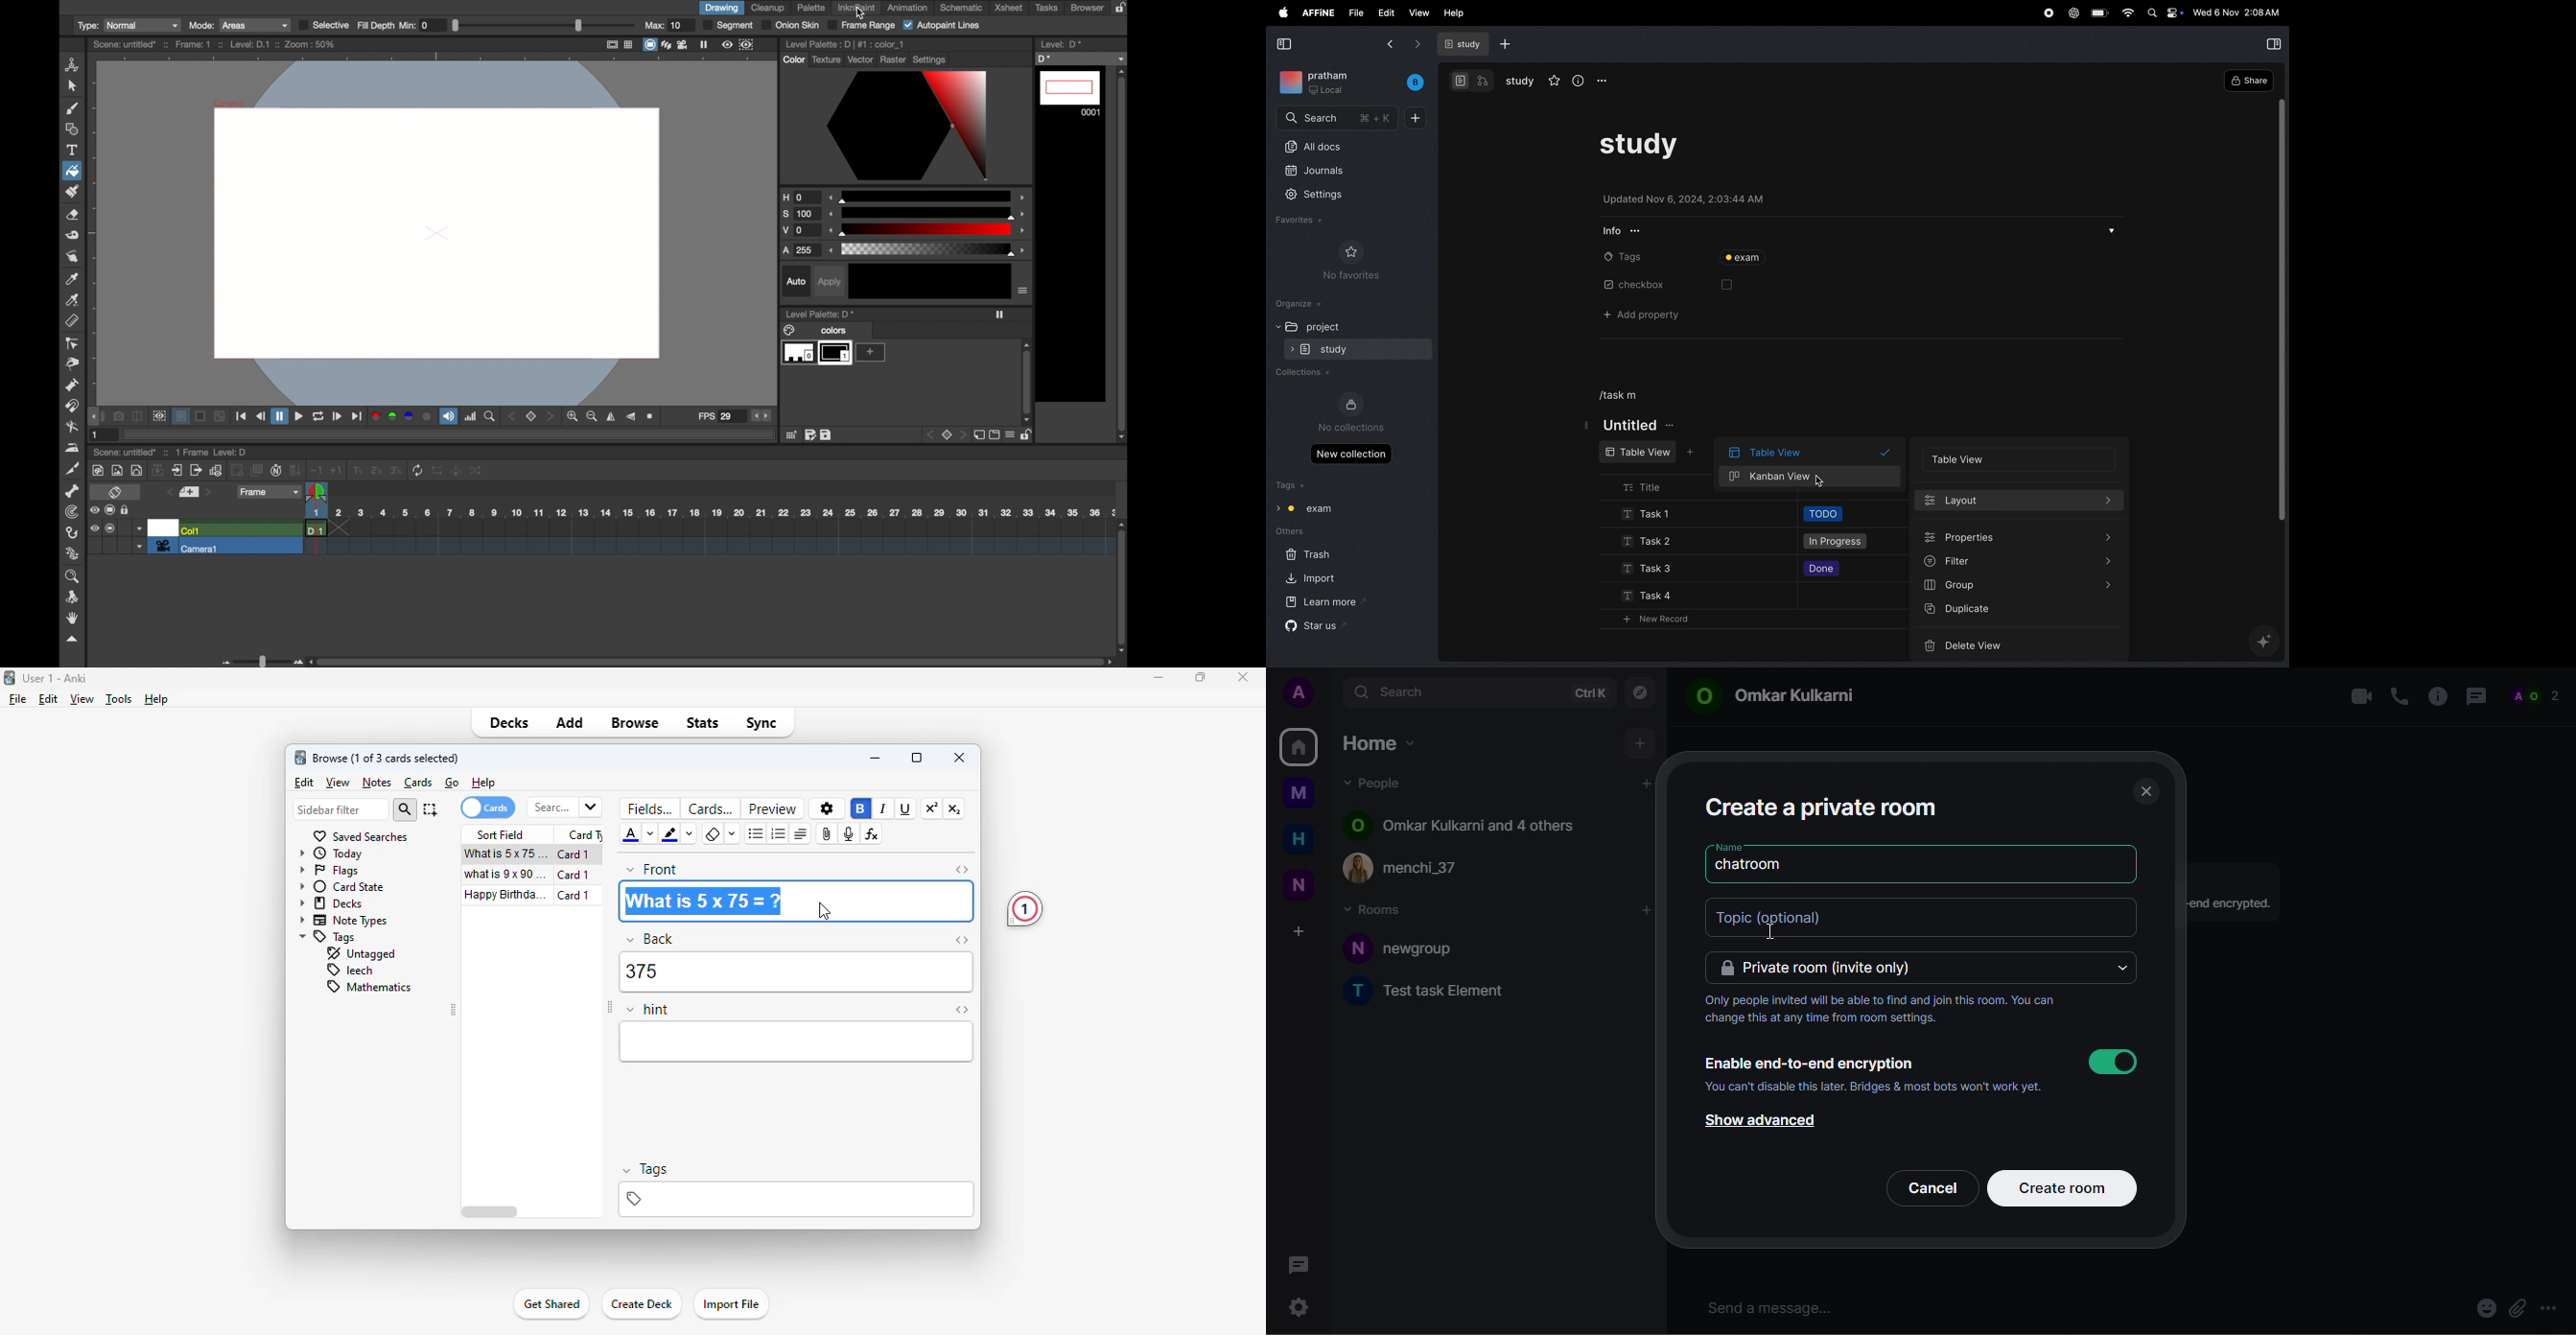 This screenshot has width=2576, height=1344. Describe the element at coordinates (2112, 1062) in the screenshot. I see `enabled` at that location.